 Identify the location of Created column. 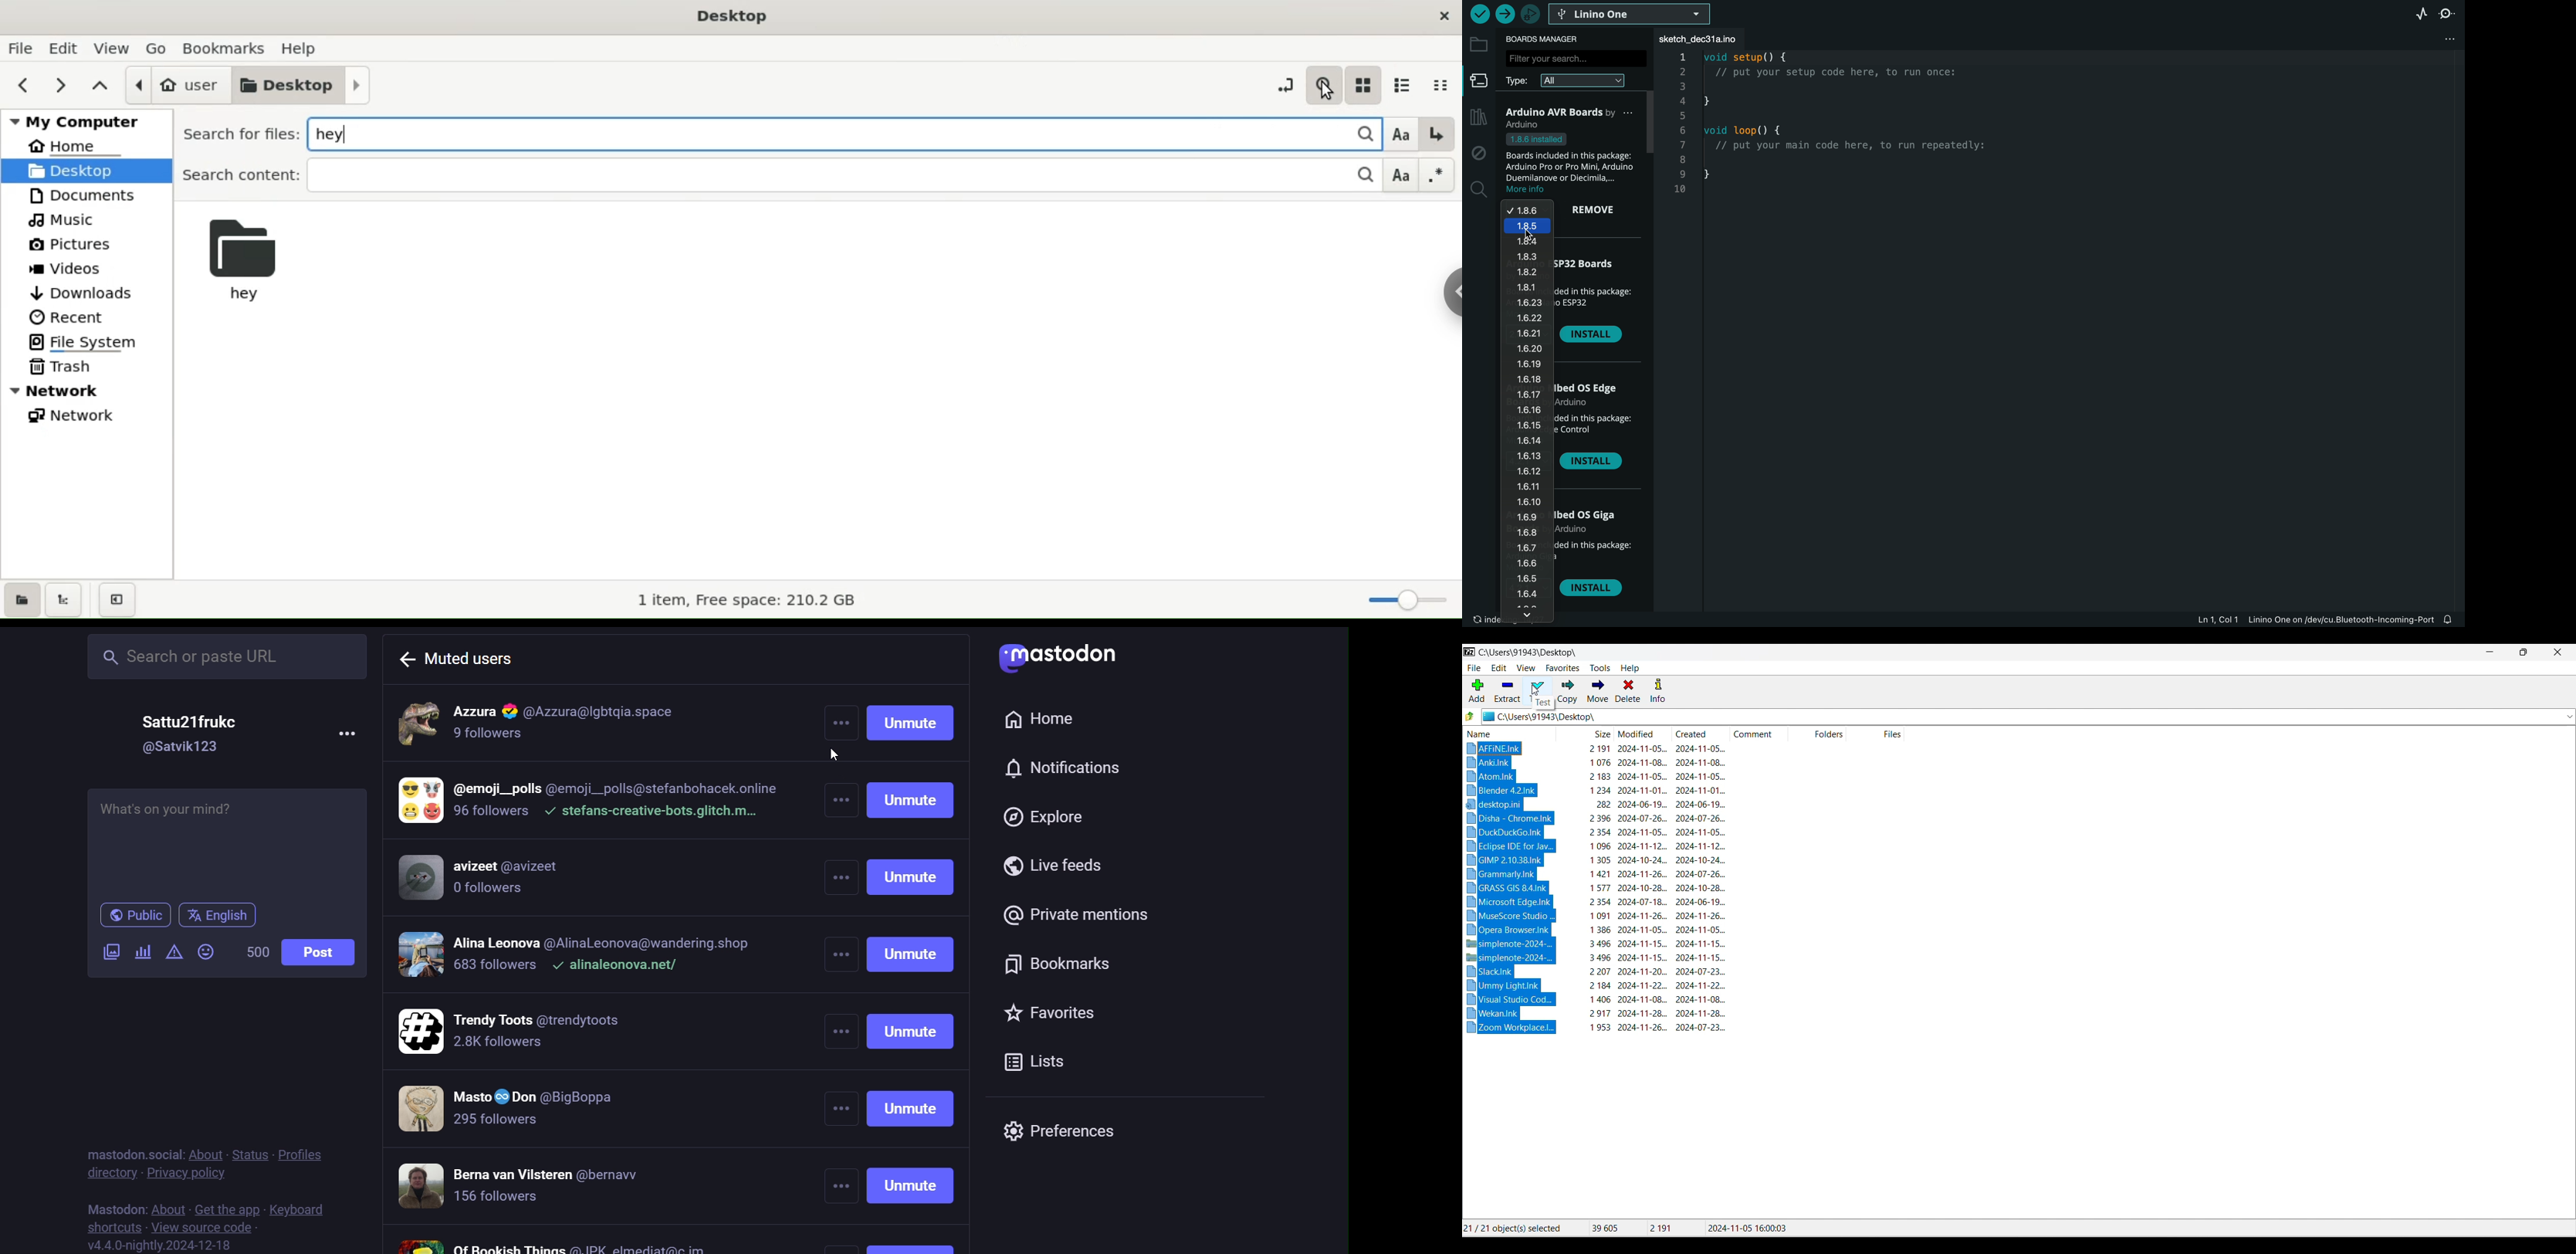
(1703, 733).